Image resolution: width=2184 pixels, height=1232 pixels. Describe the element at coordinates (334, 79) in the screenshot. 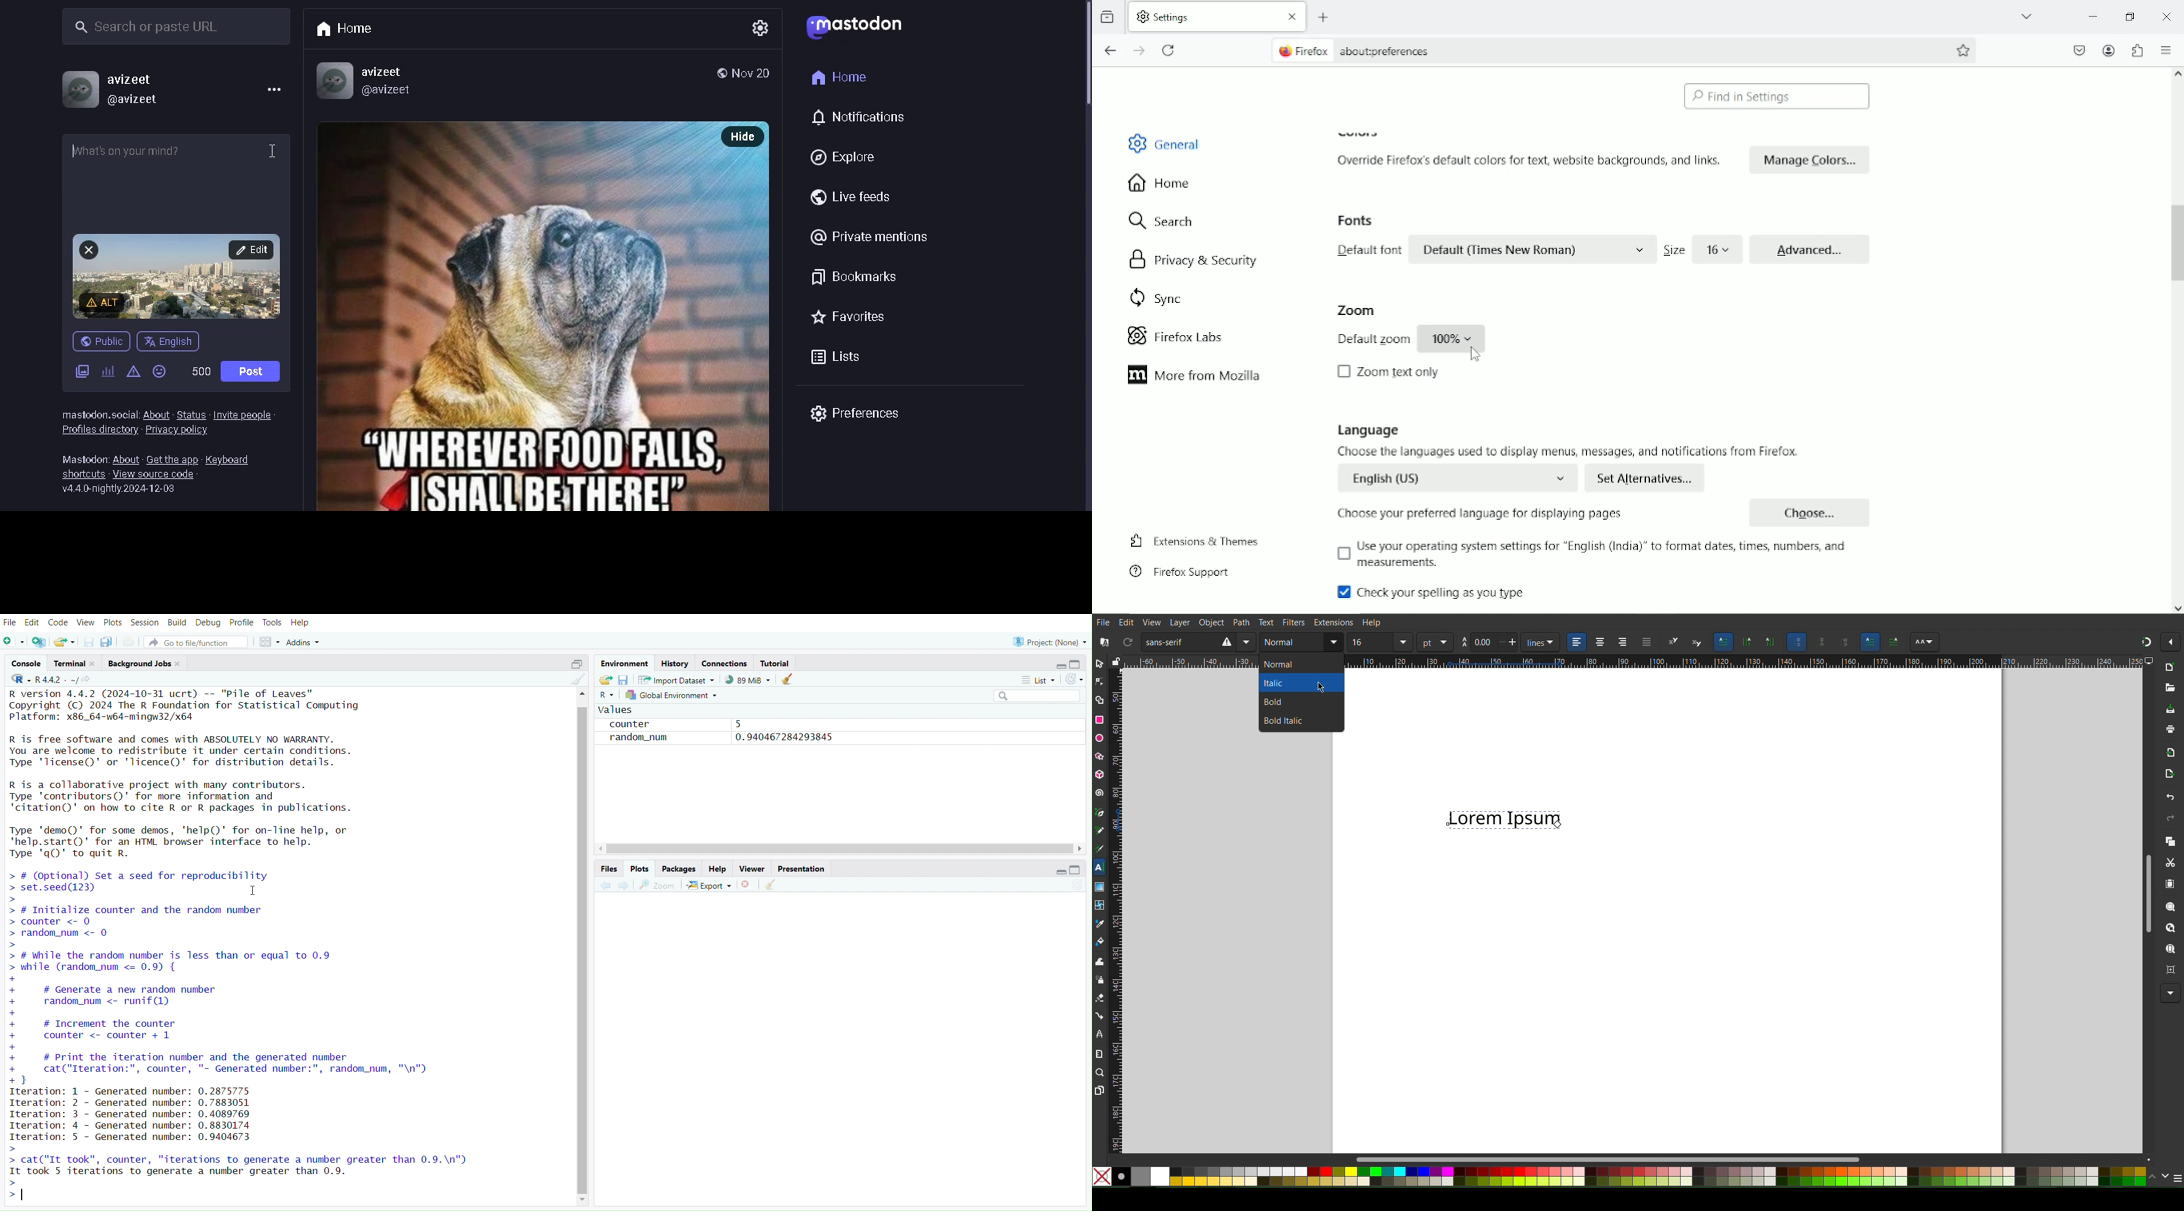

I see `Profile Picture` at that location.